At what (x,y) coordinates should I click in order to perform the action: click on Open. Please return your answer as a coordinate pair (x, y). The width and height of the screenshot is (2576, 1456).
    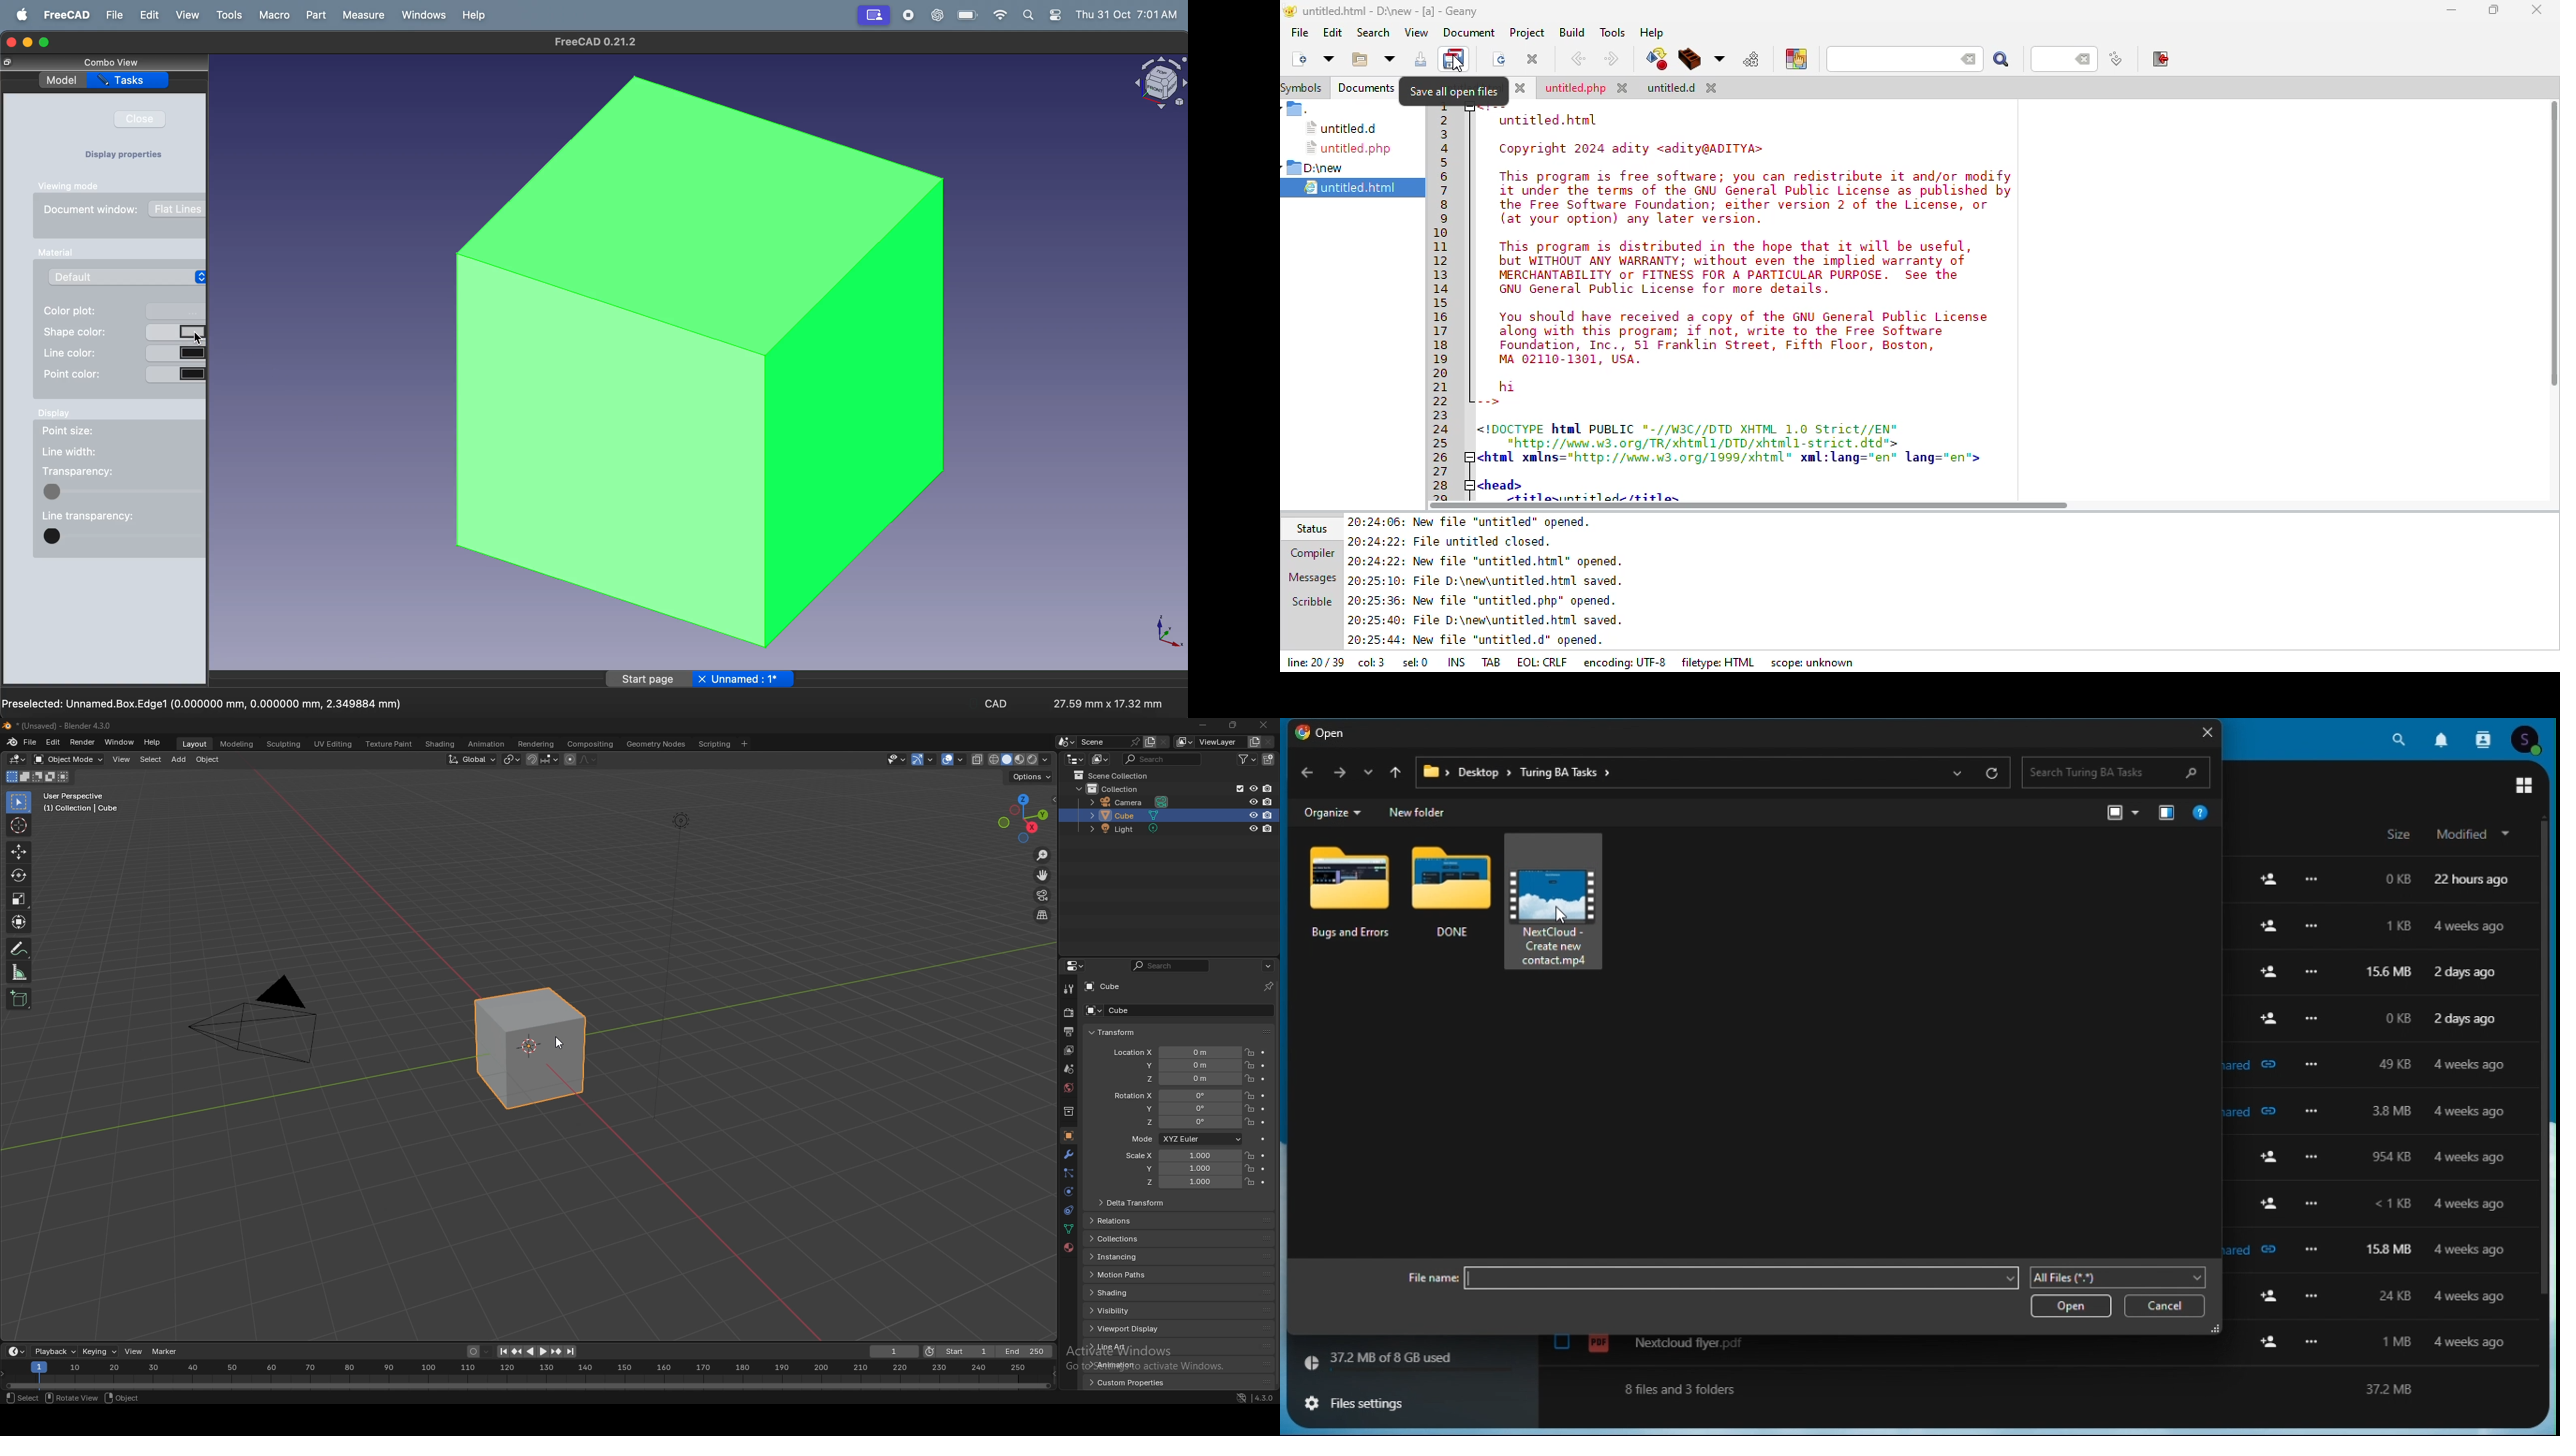
    Looking at the image, I should click on (1322, 736).